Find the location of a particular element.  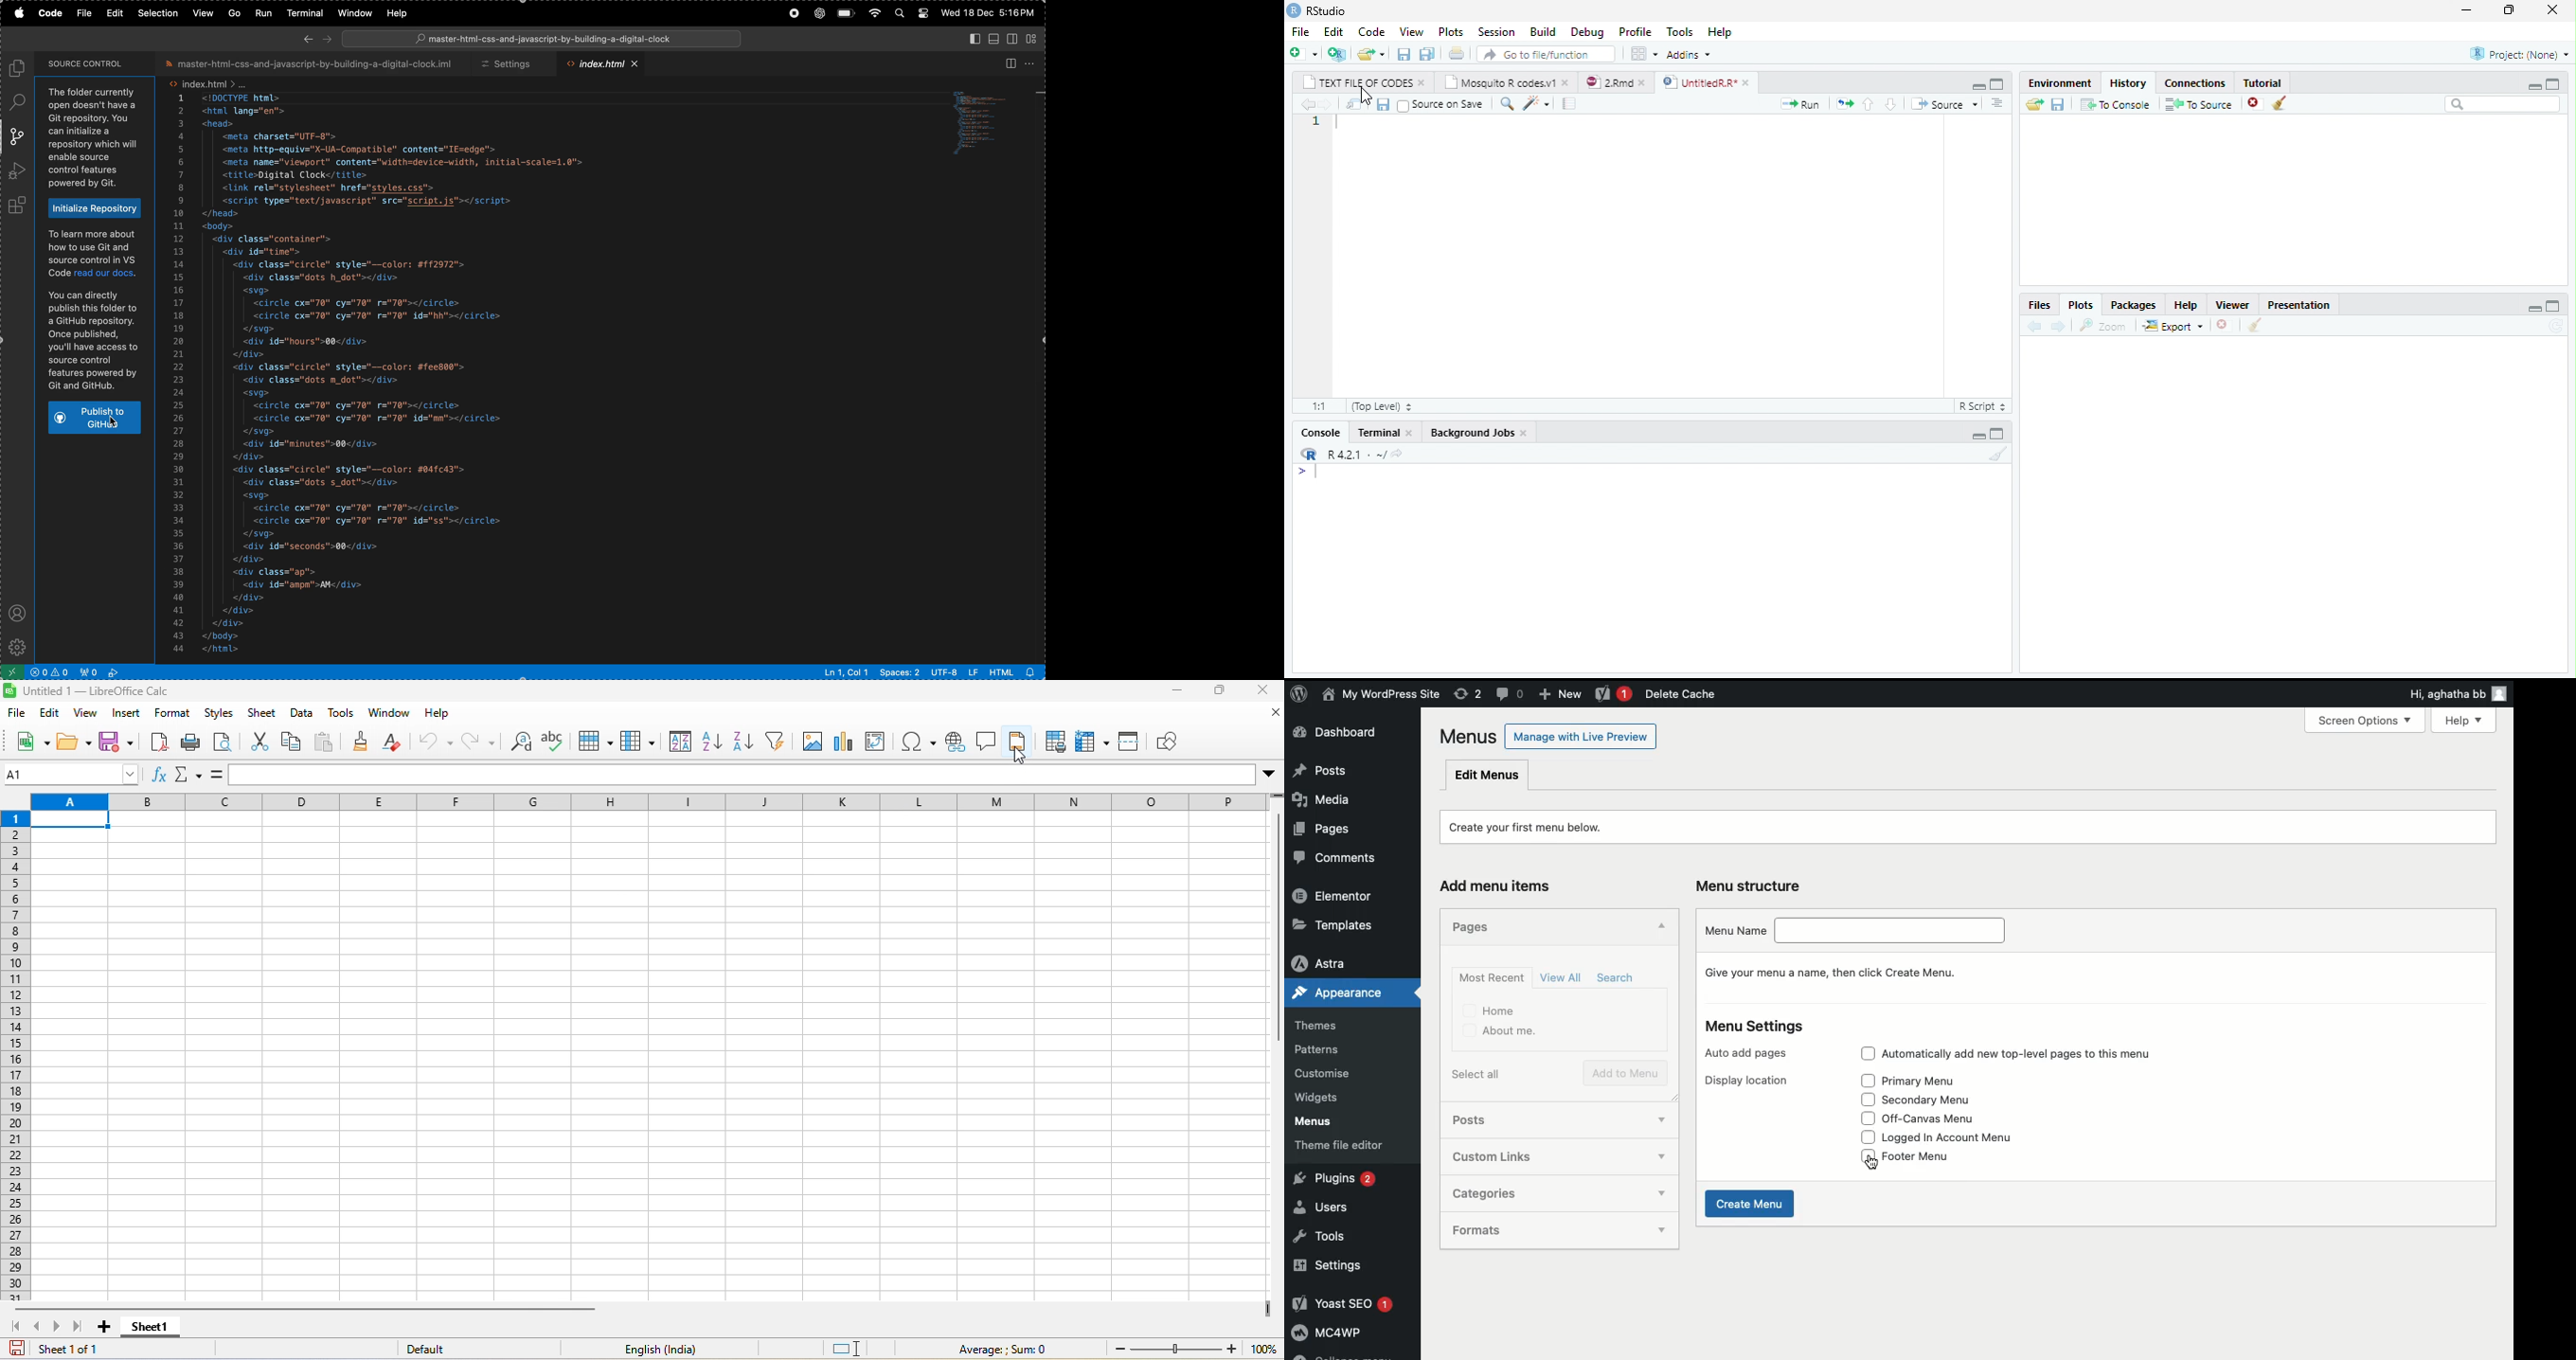

save history  is located at coordinates (2057, 104).